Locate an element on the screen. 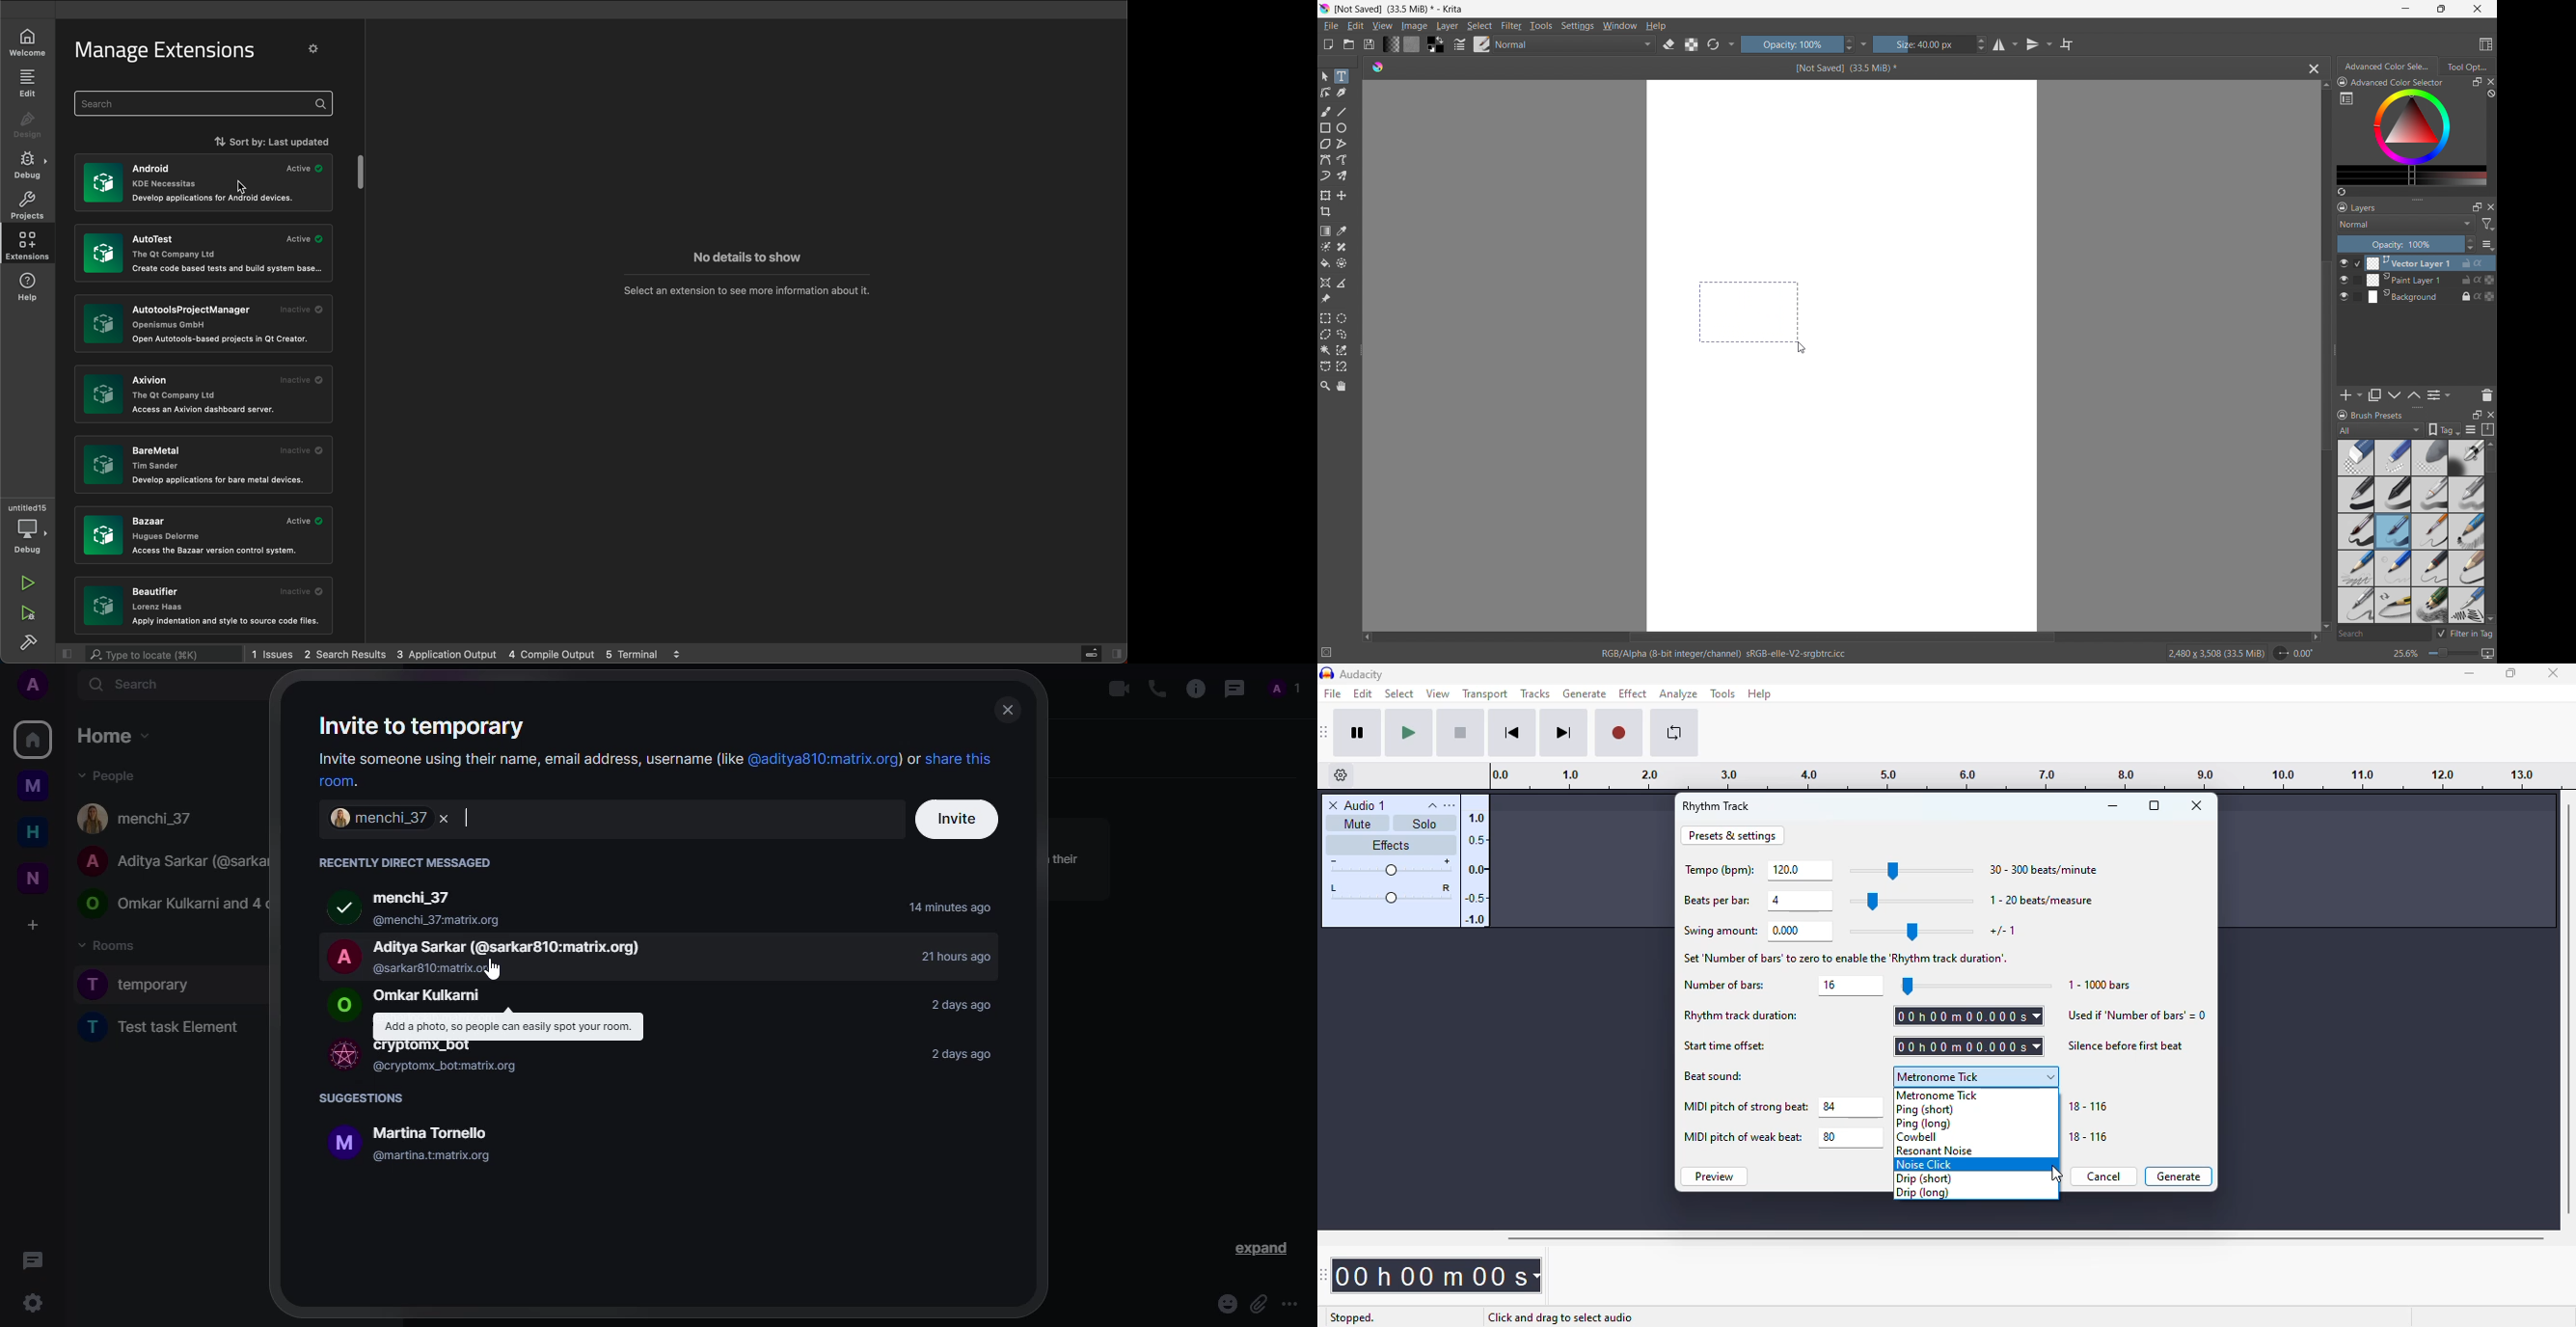  dynamic brush tool is located at coordinates (1325, 176).